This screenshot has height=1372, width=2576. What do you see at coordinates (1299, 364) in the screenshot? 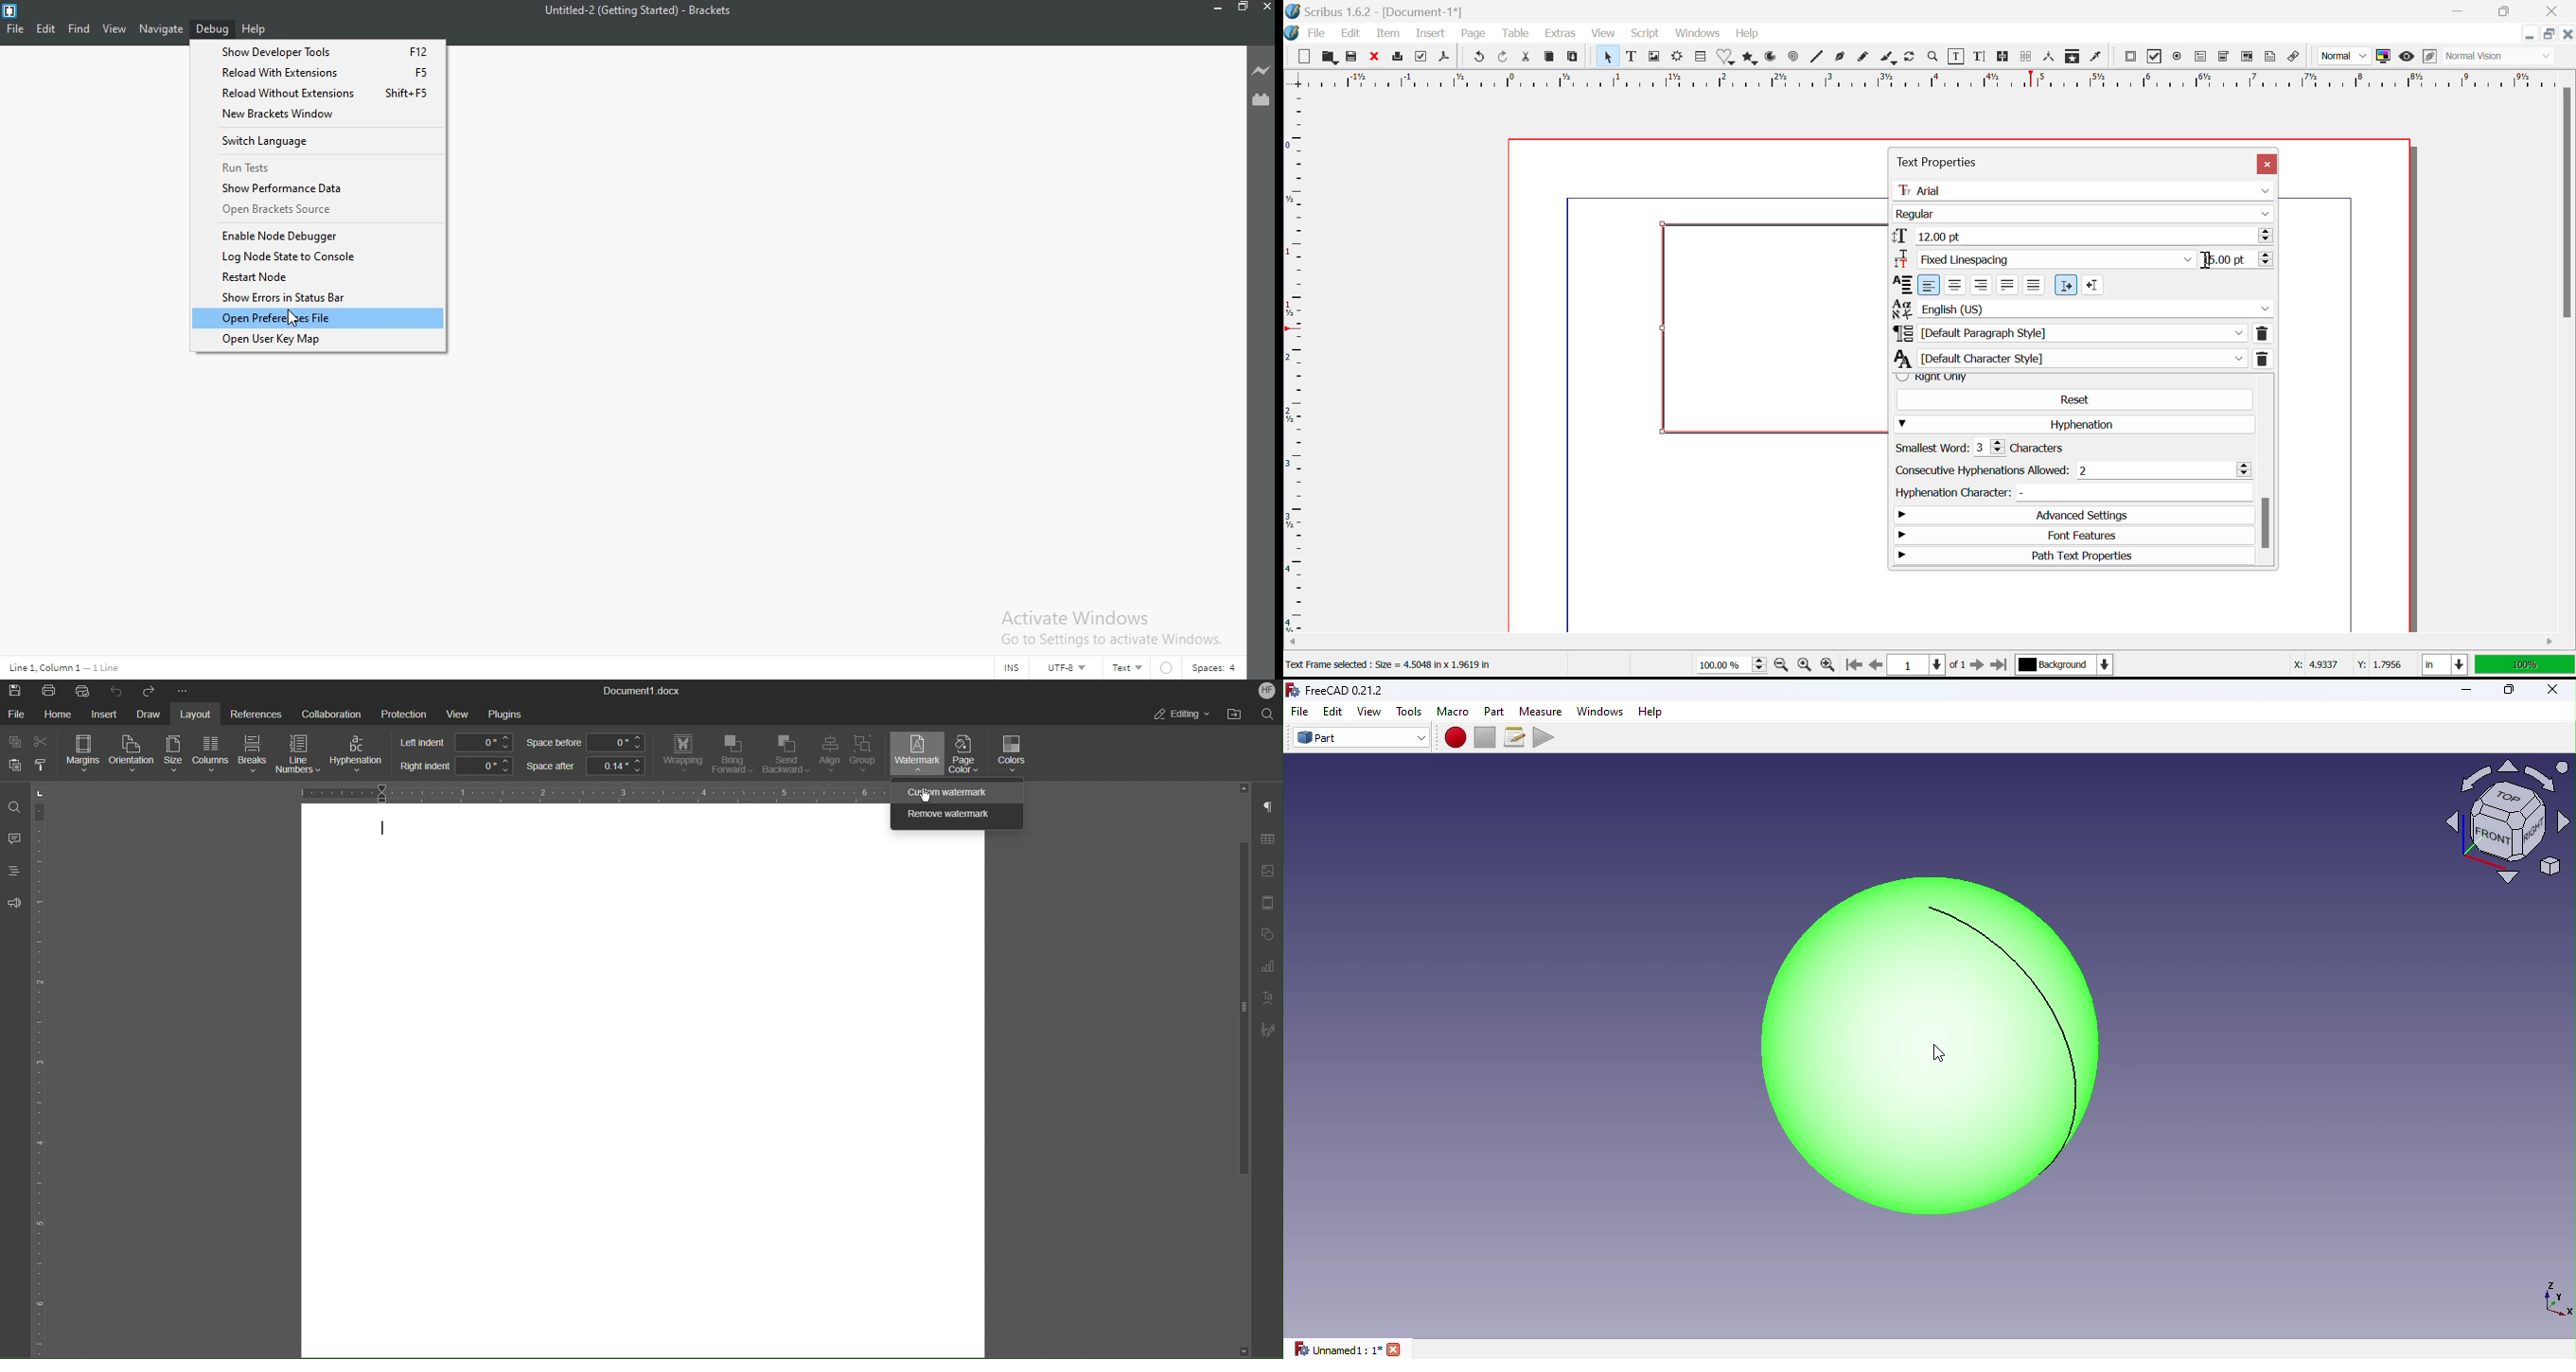
I see `Horizontal Page Margins` at bounding box center [1299, 364].